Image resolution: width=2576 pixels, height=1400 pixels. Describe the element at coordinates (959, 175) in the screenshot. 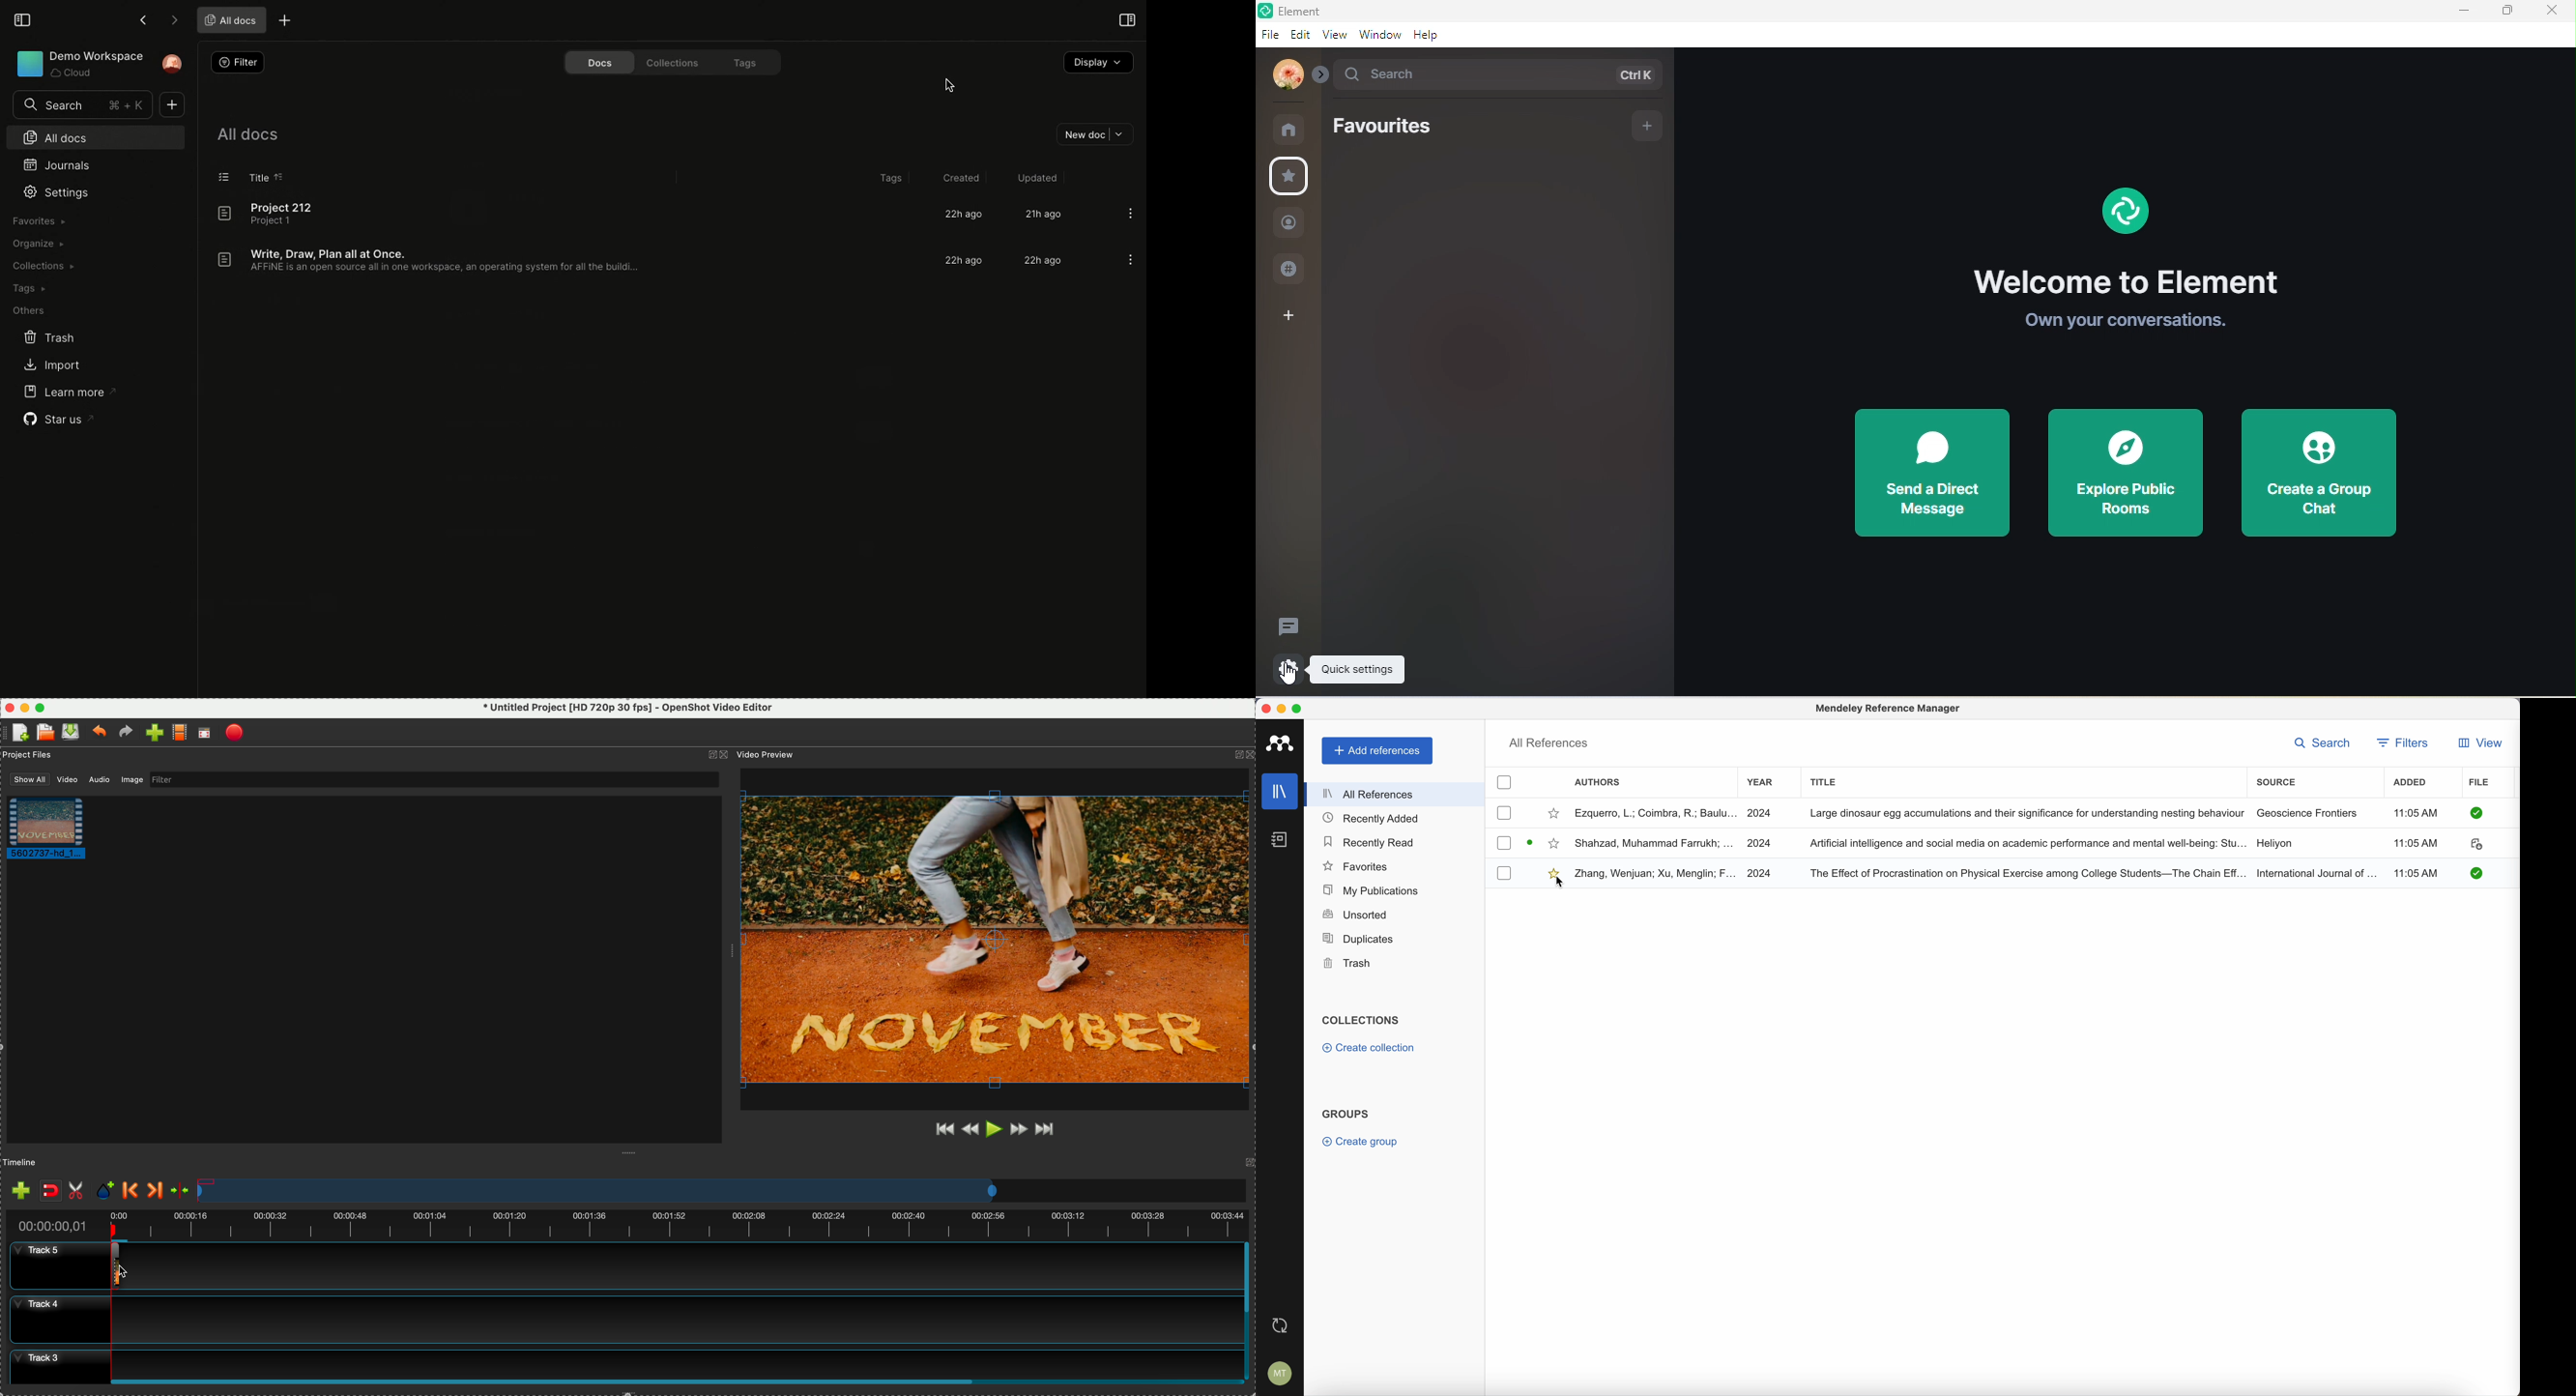

I see `Created` at that location.